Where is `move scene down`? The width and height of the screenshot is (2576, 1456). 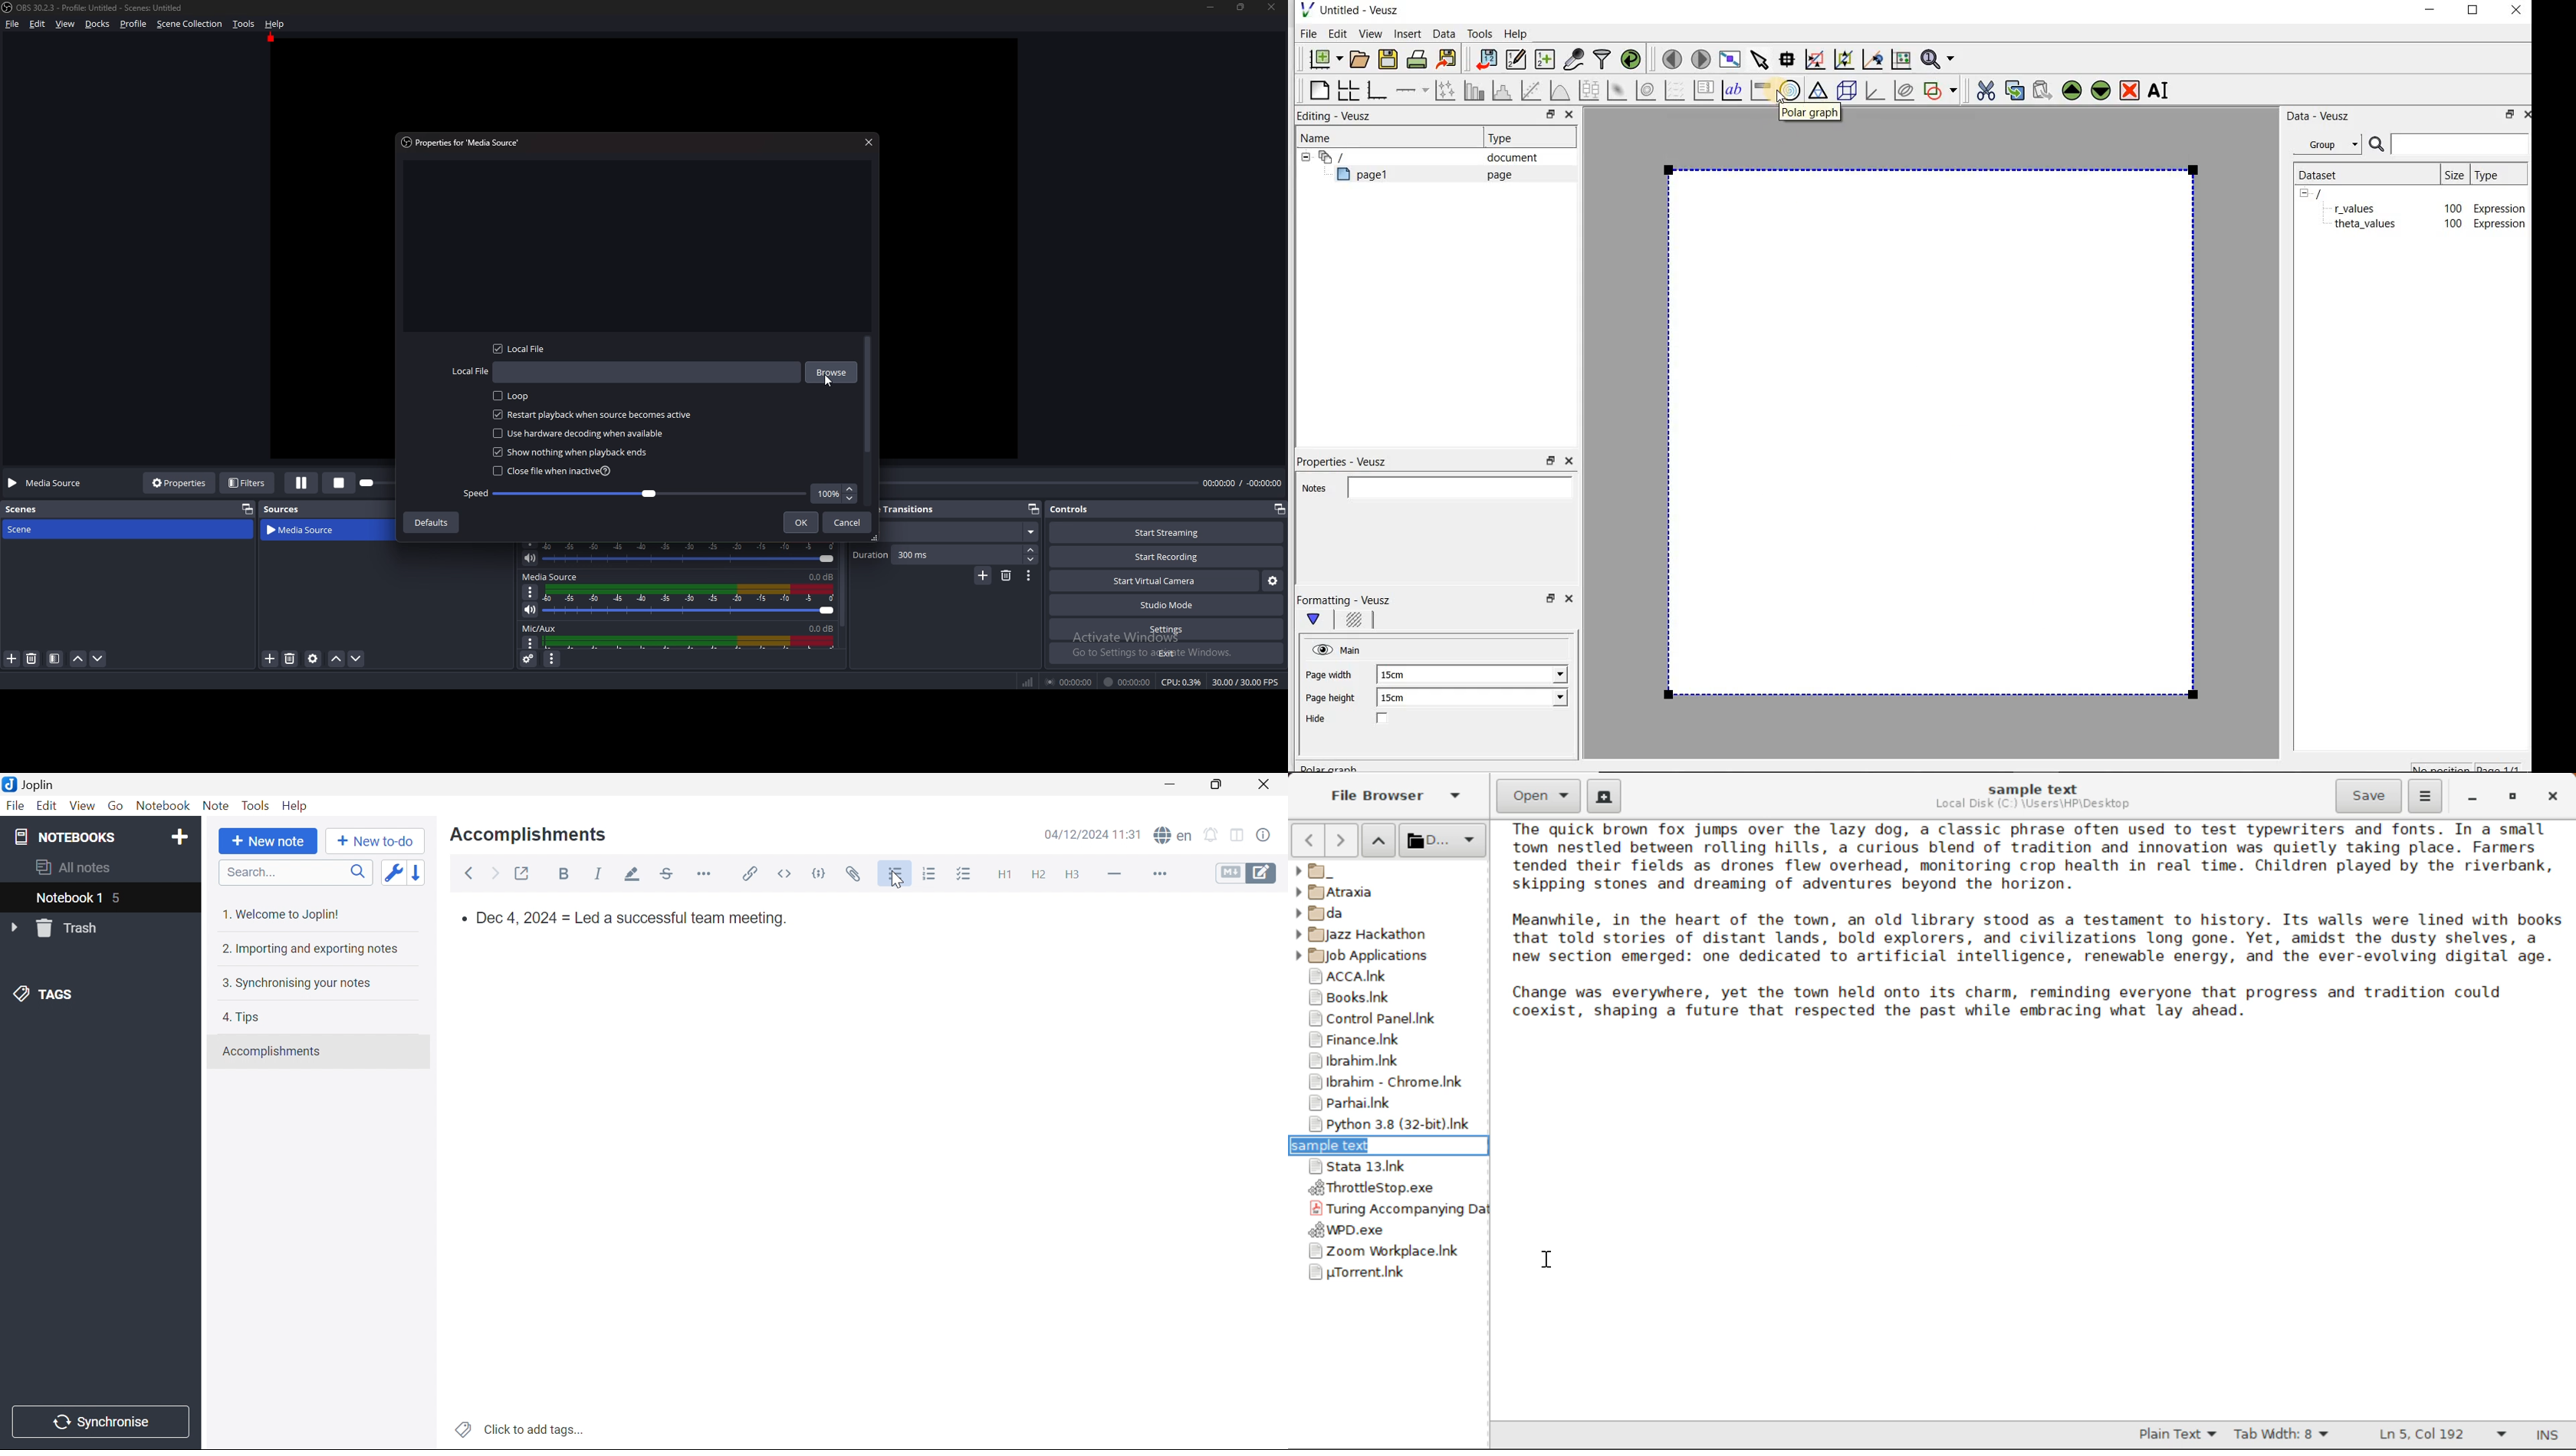 move scene down is located at coordinates (99, 658).